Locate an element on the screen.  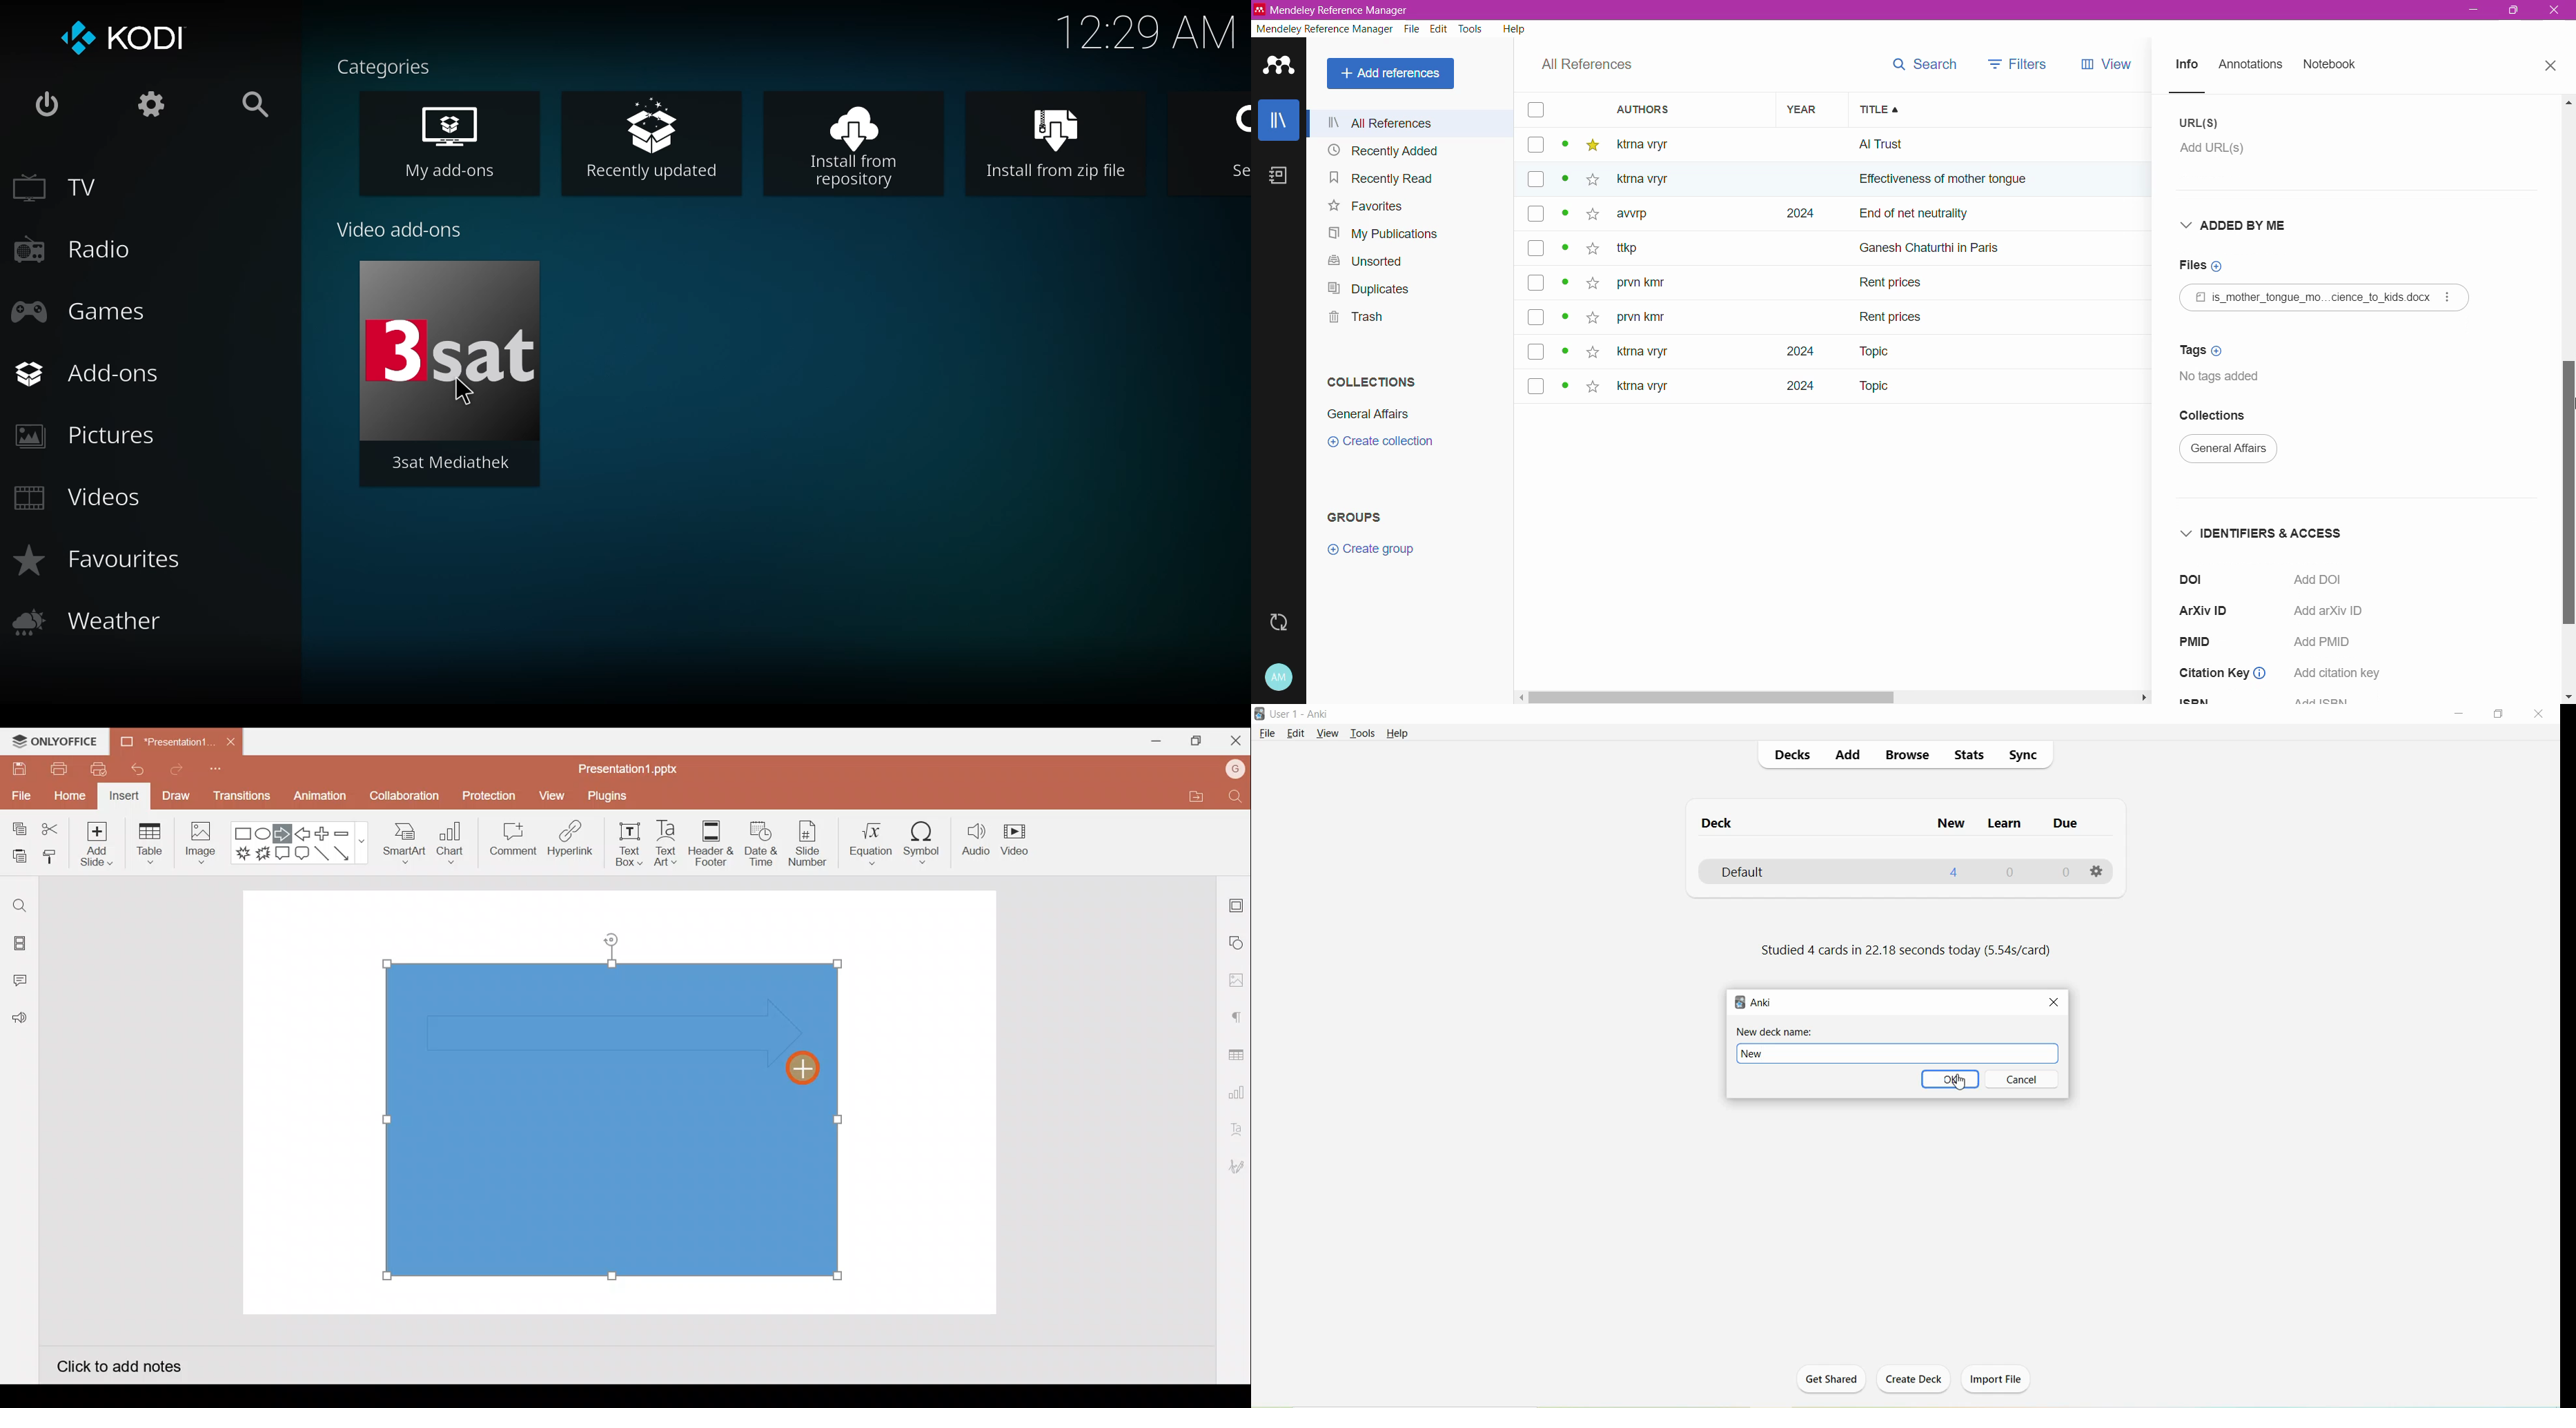
Chart is located at coordinates (451, 842).